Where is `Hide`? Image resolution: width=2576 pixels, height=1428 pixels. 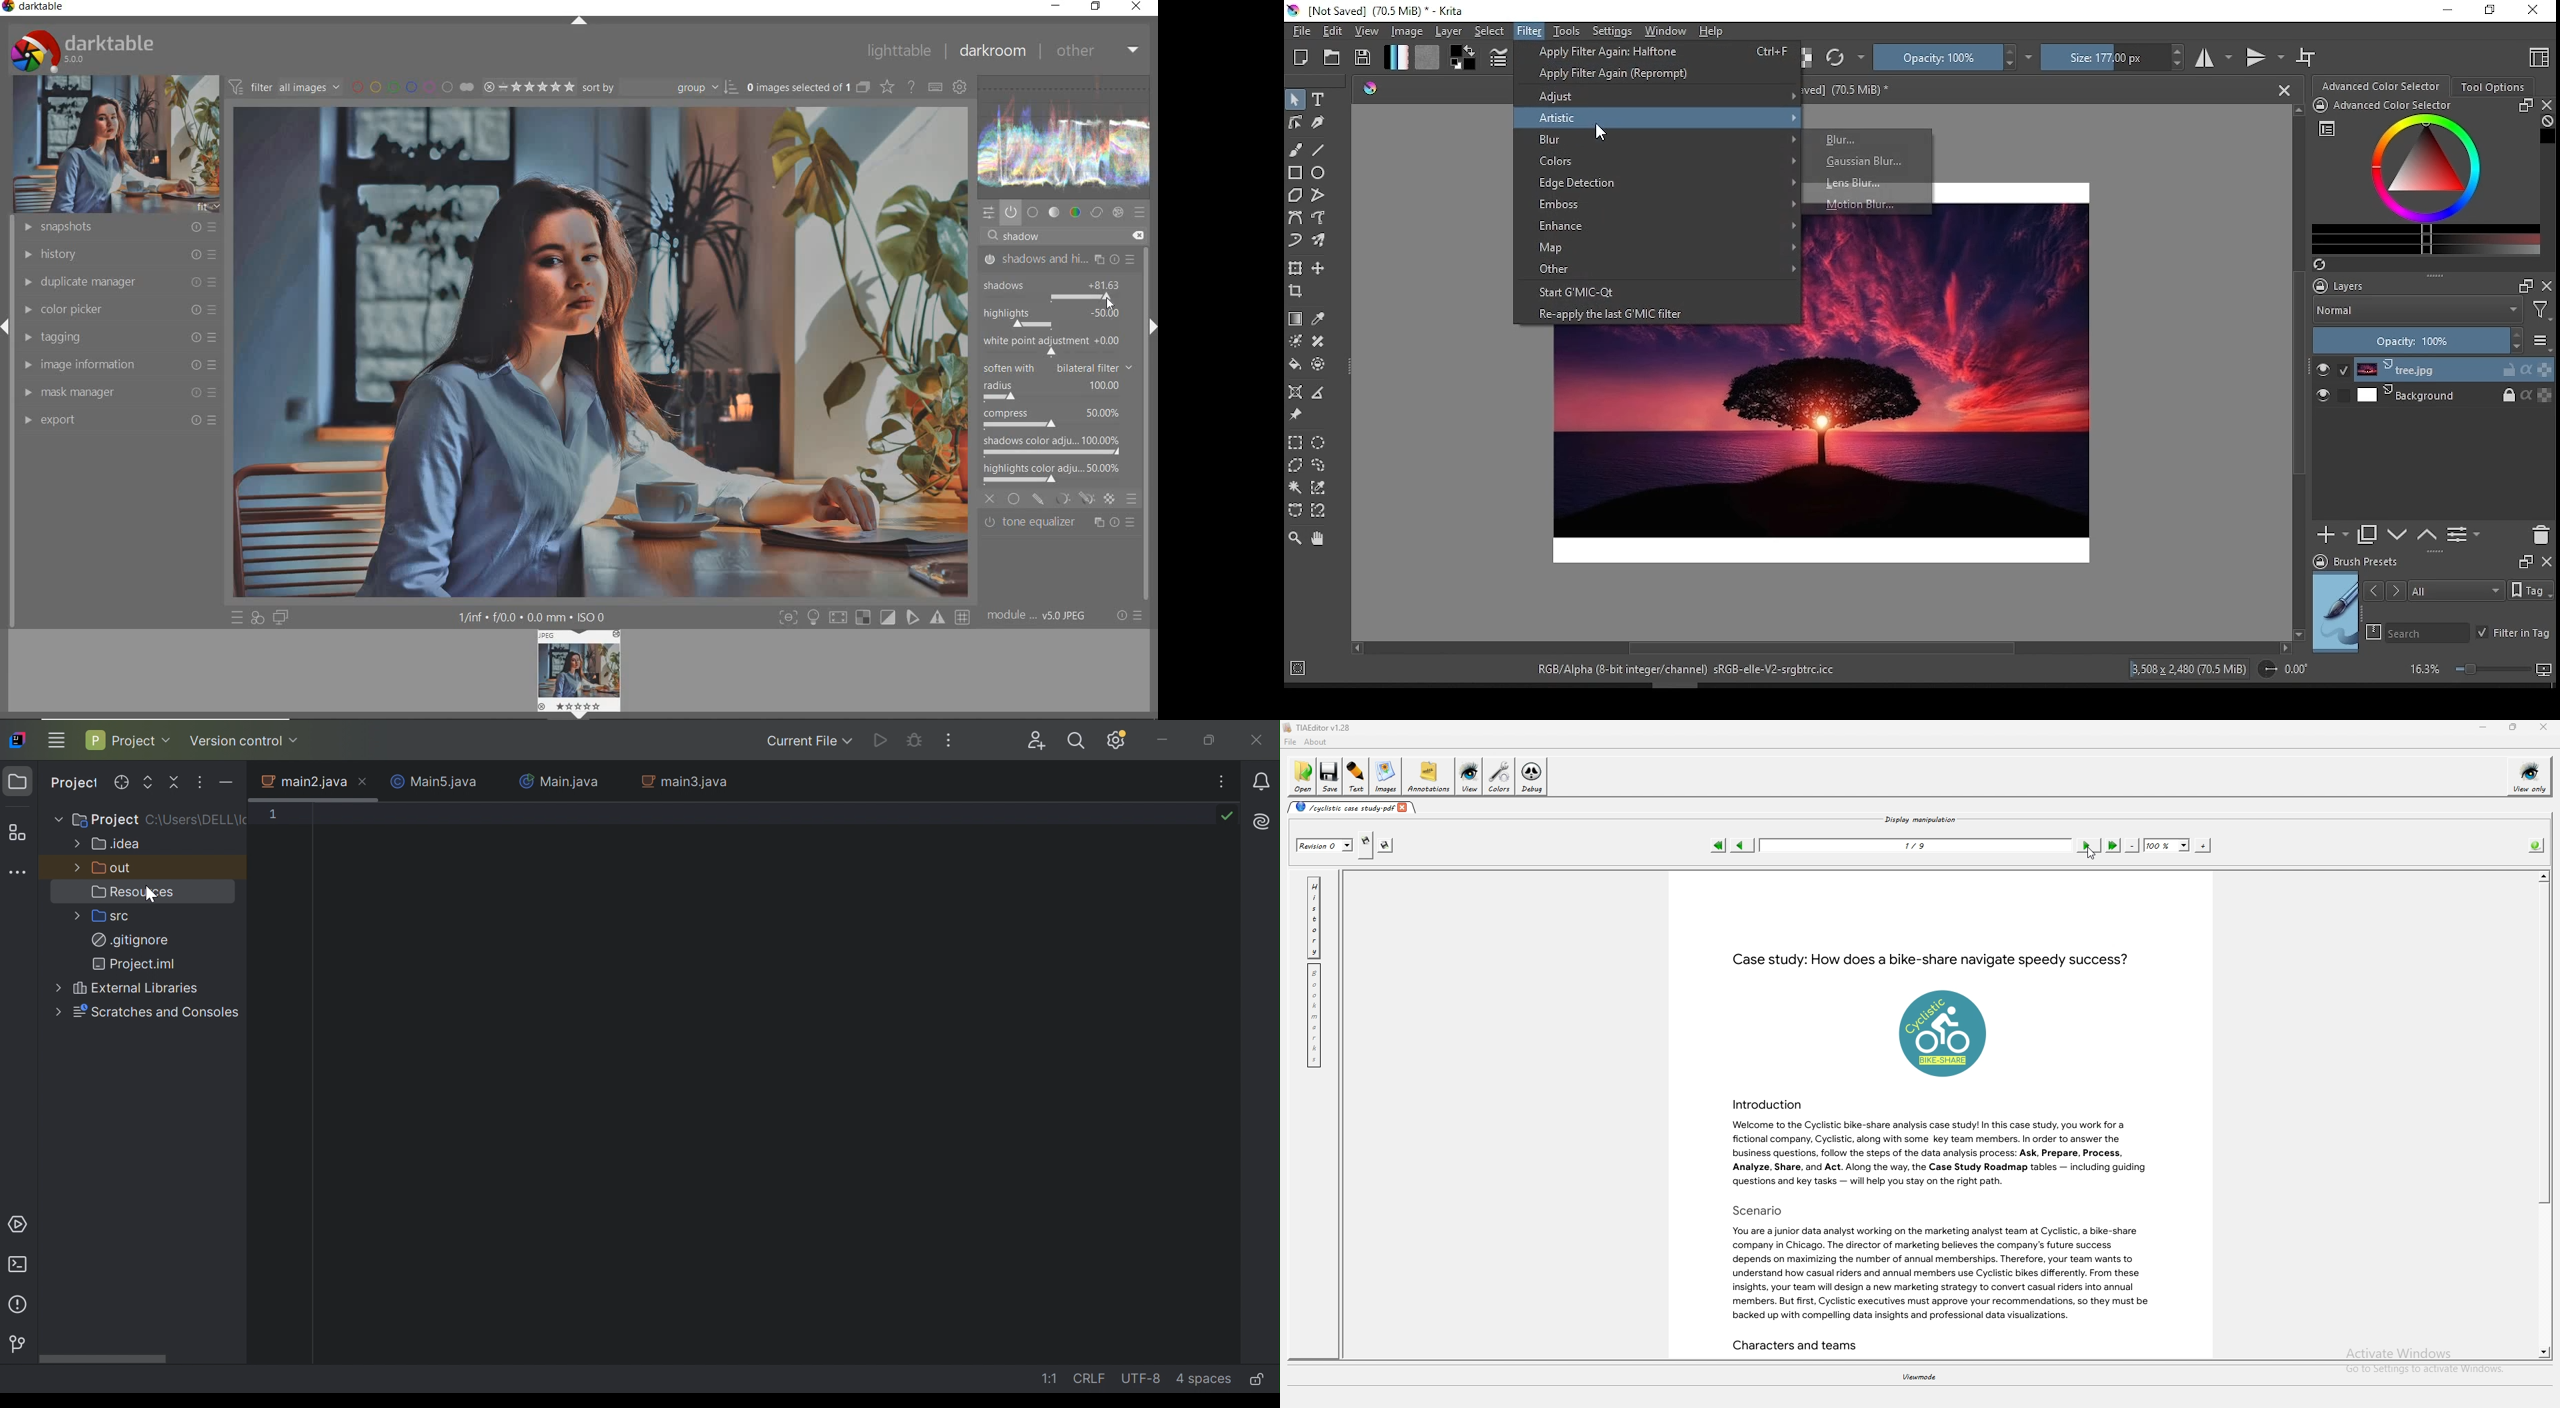
Hide is located at coordinates (226, 783).